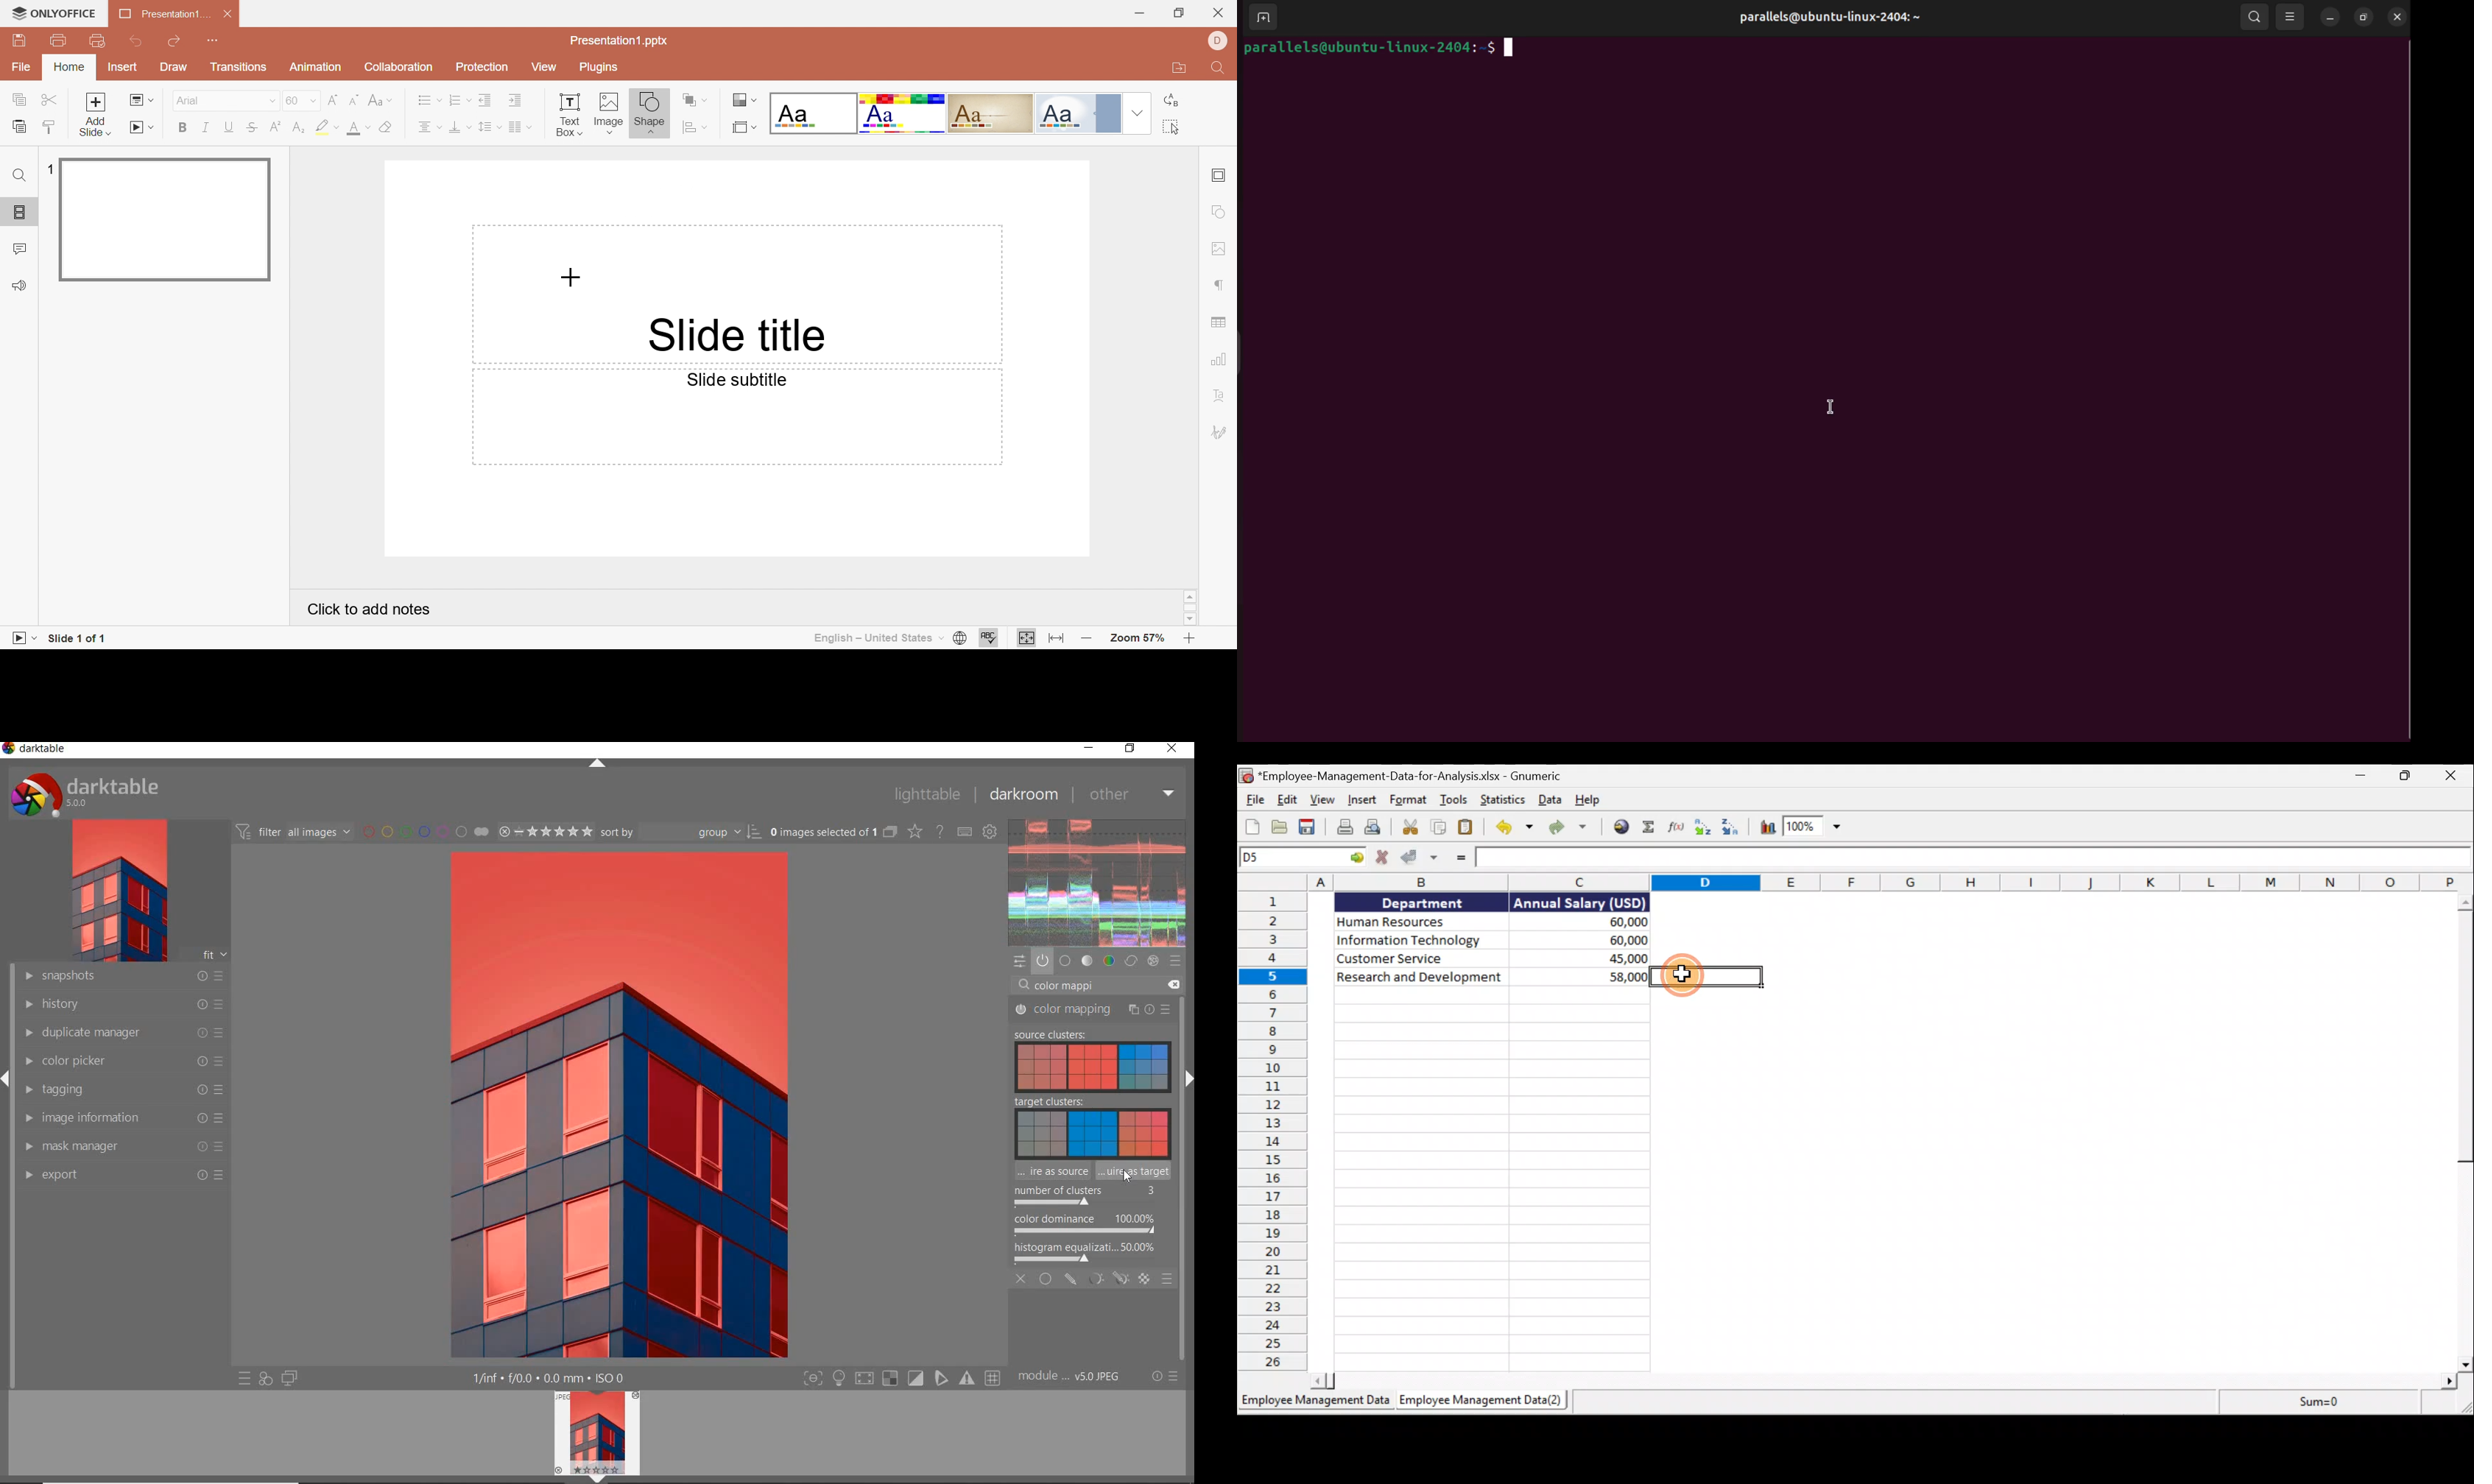 Image resolution: width=2492 pixels, height=1484 pixels. I want to click on Copy, so click(18, 99).